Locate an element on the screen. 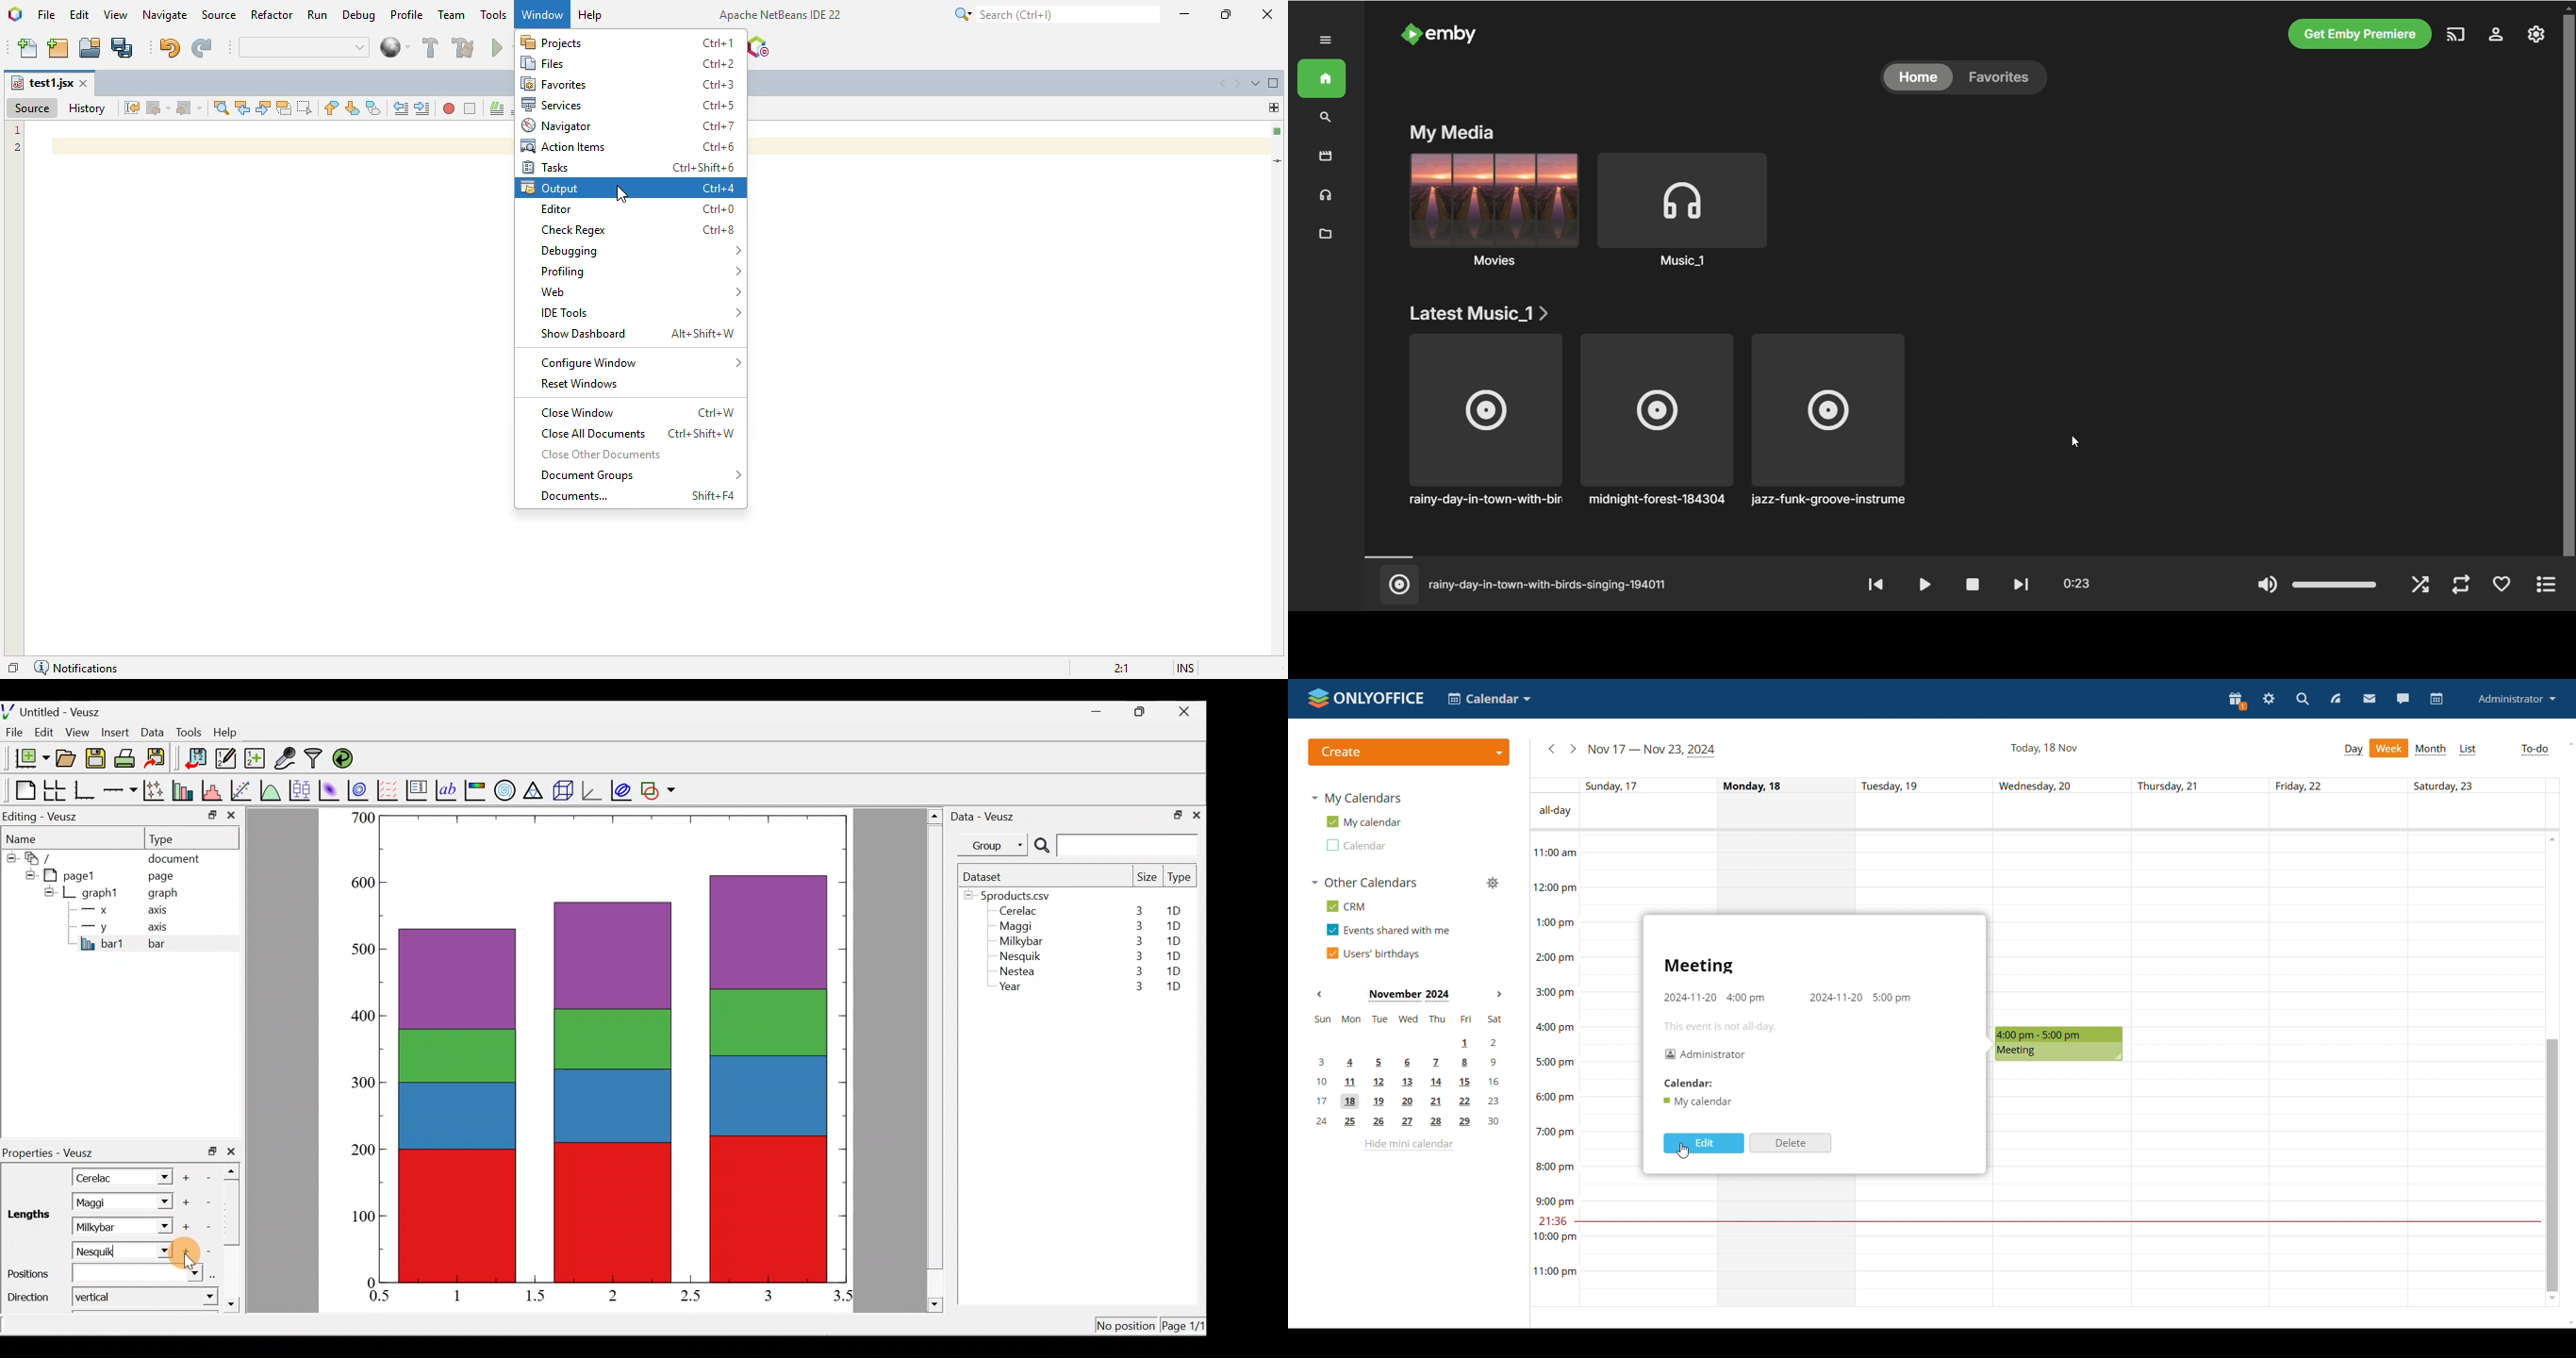 Image resolution: width=2576 pixels, height=1372 pixels. Nestea is located at coordinates (1018, 971).